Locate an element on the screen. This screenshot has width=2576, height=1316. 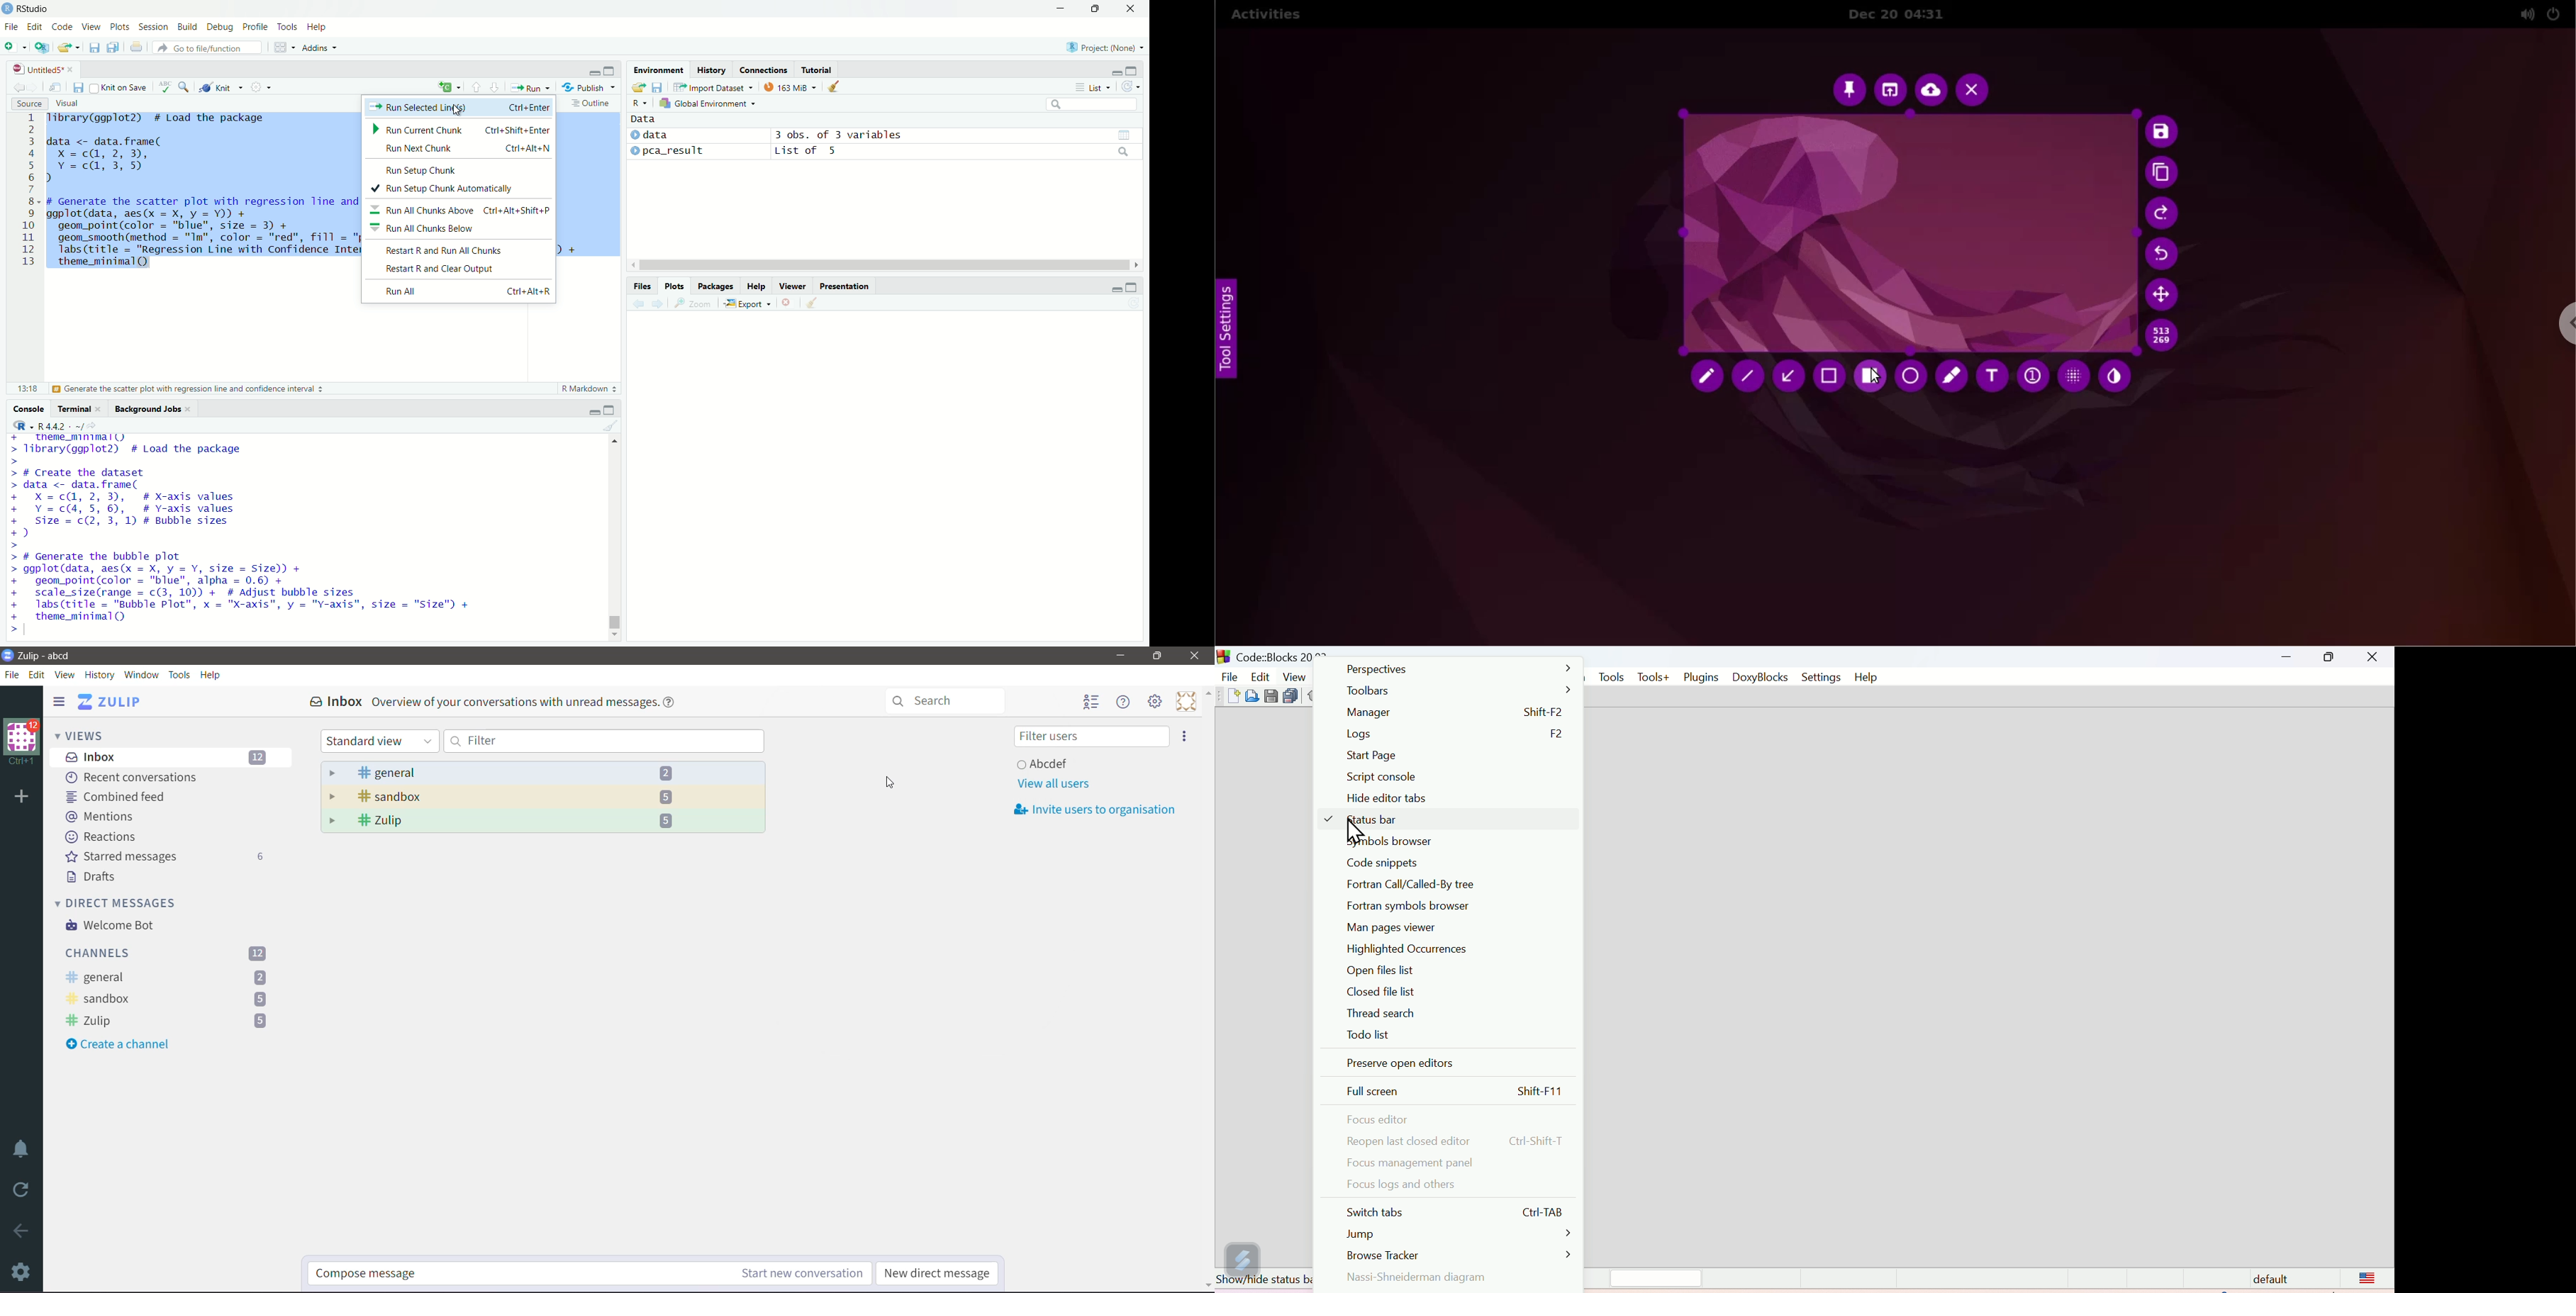
Restart R and Run All Chunks is located at coordinates (457, 250).